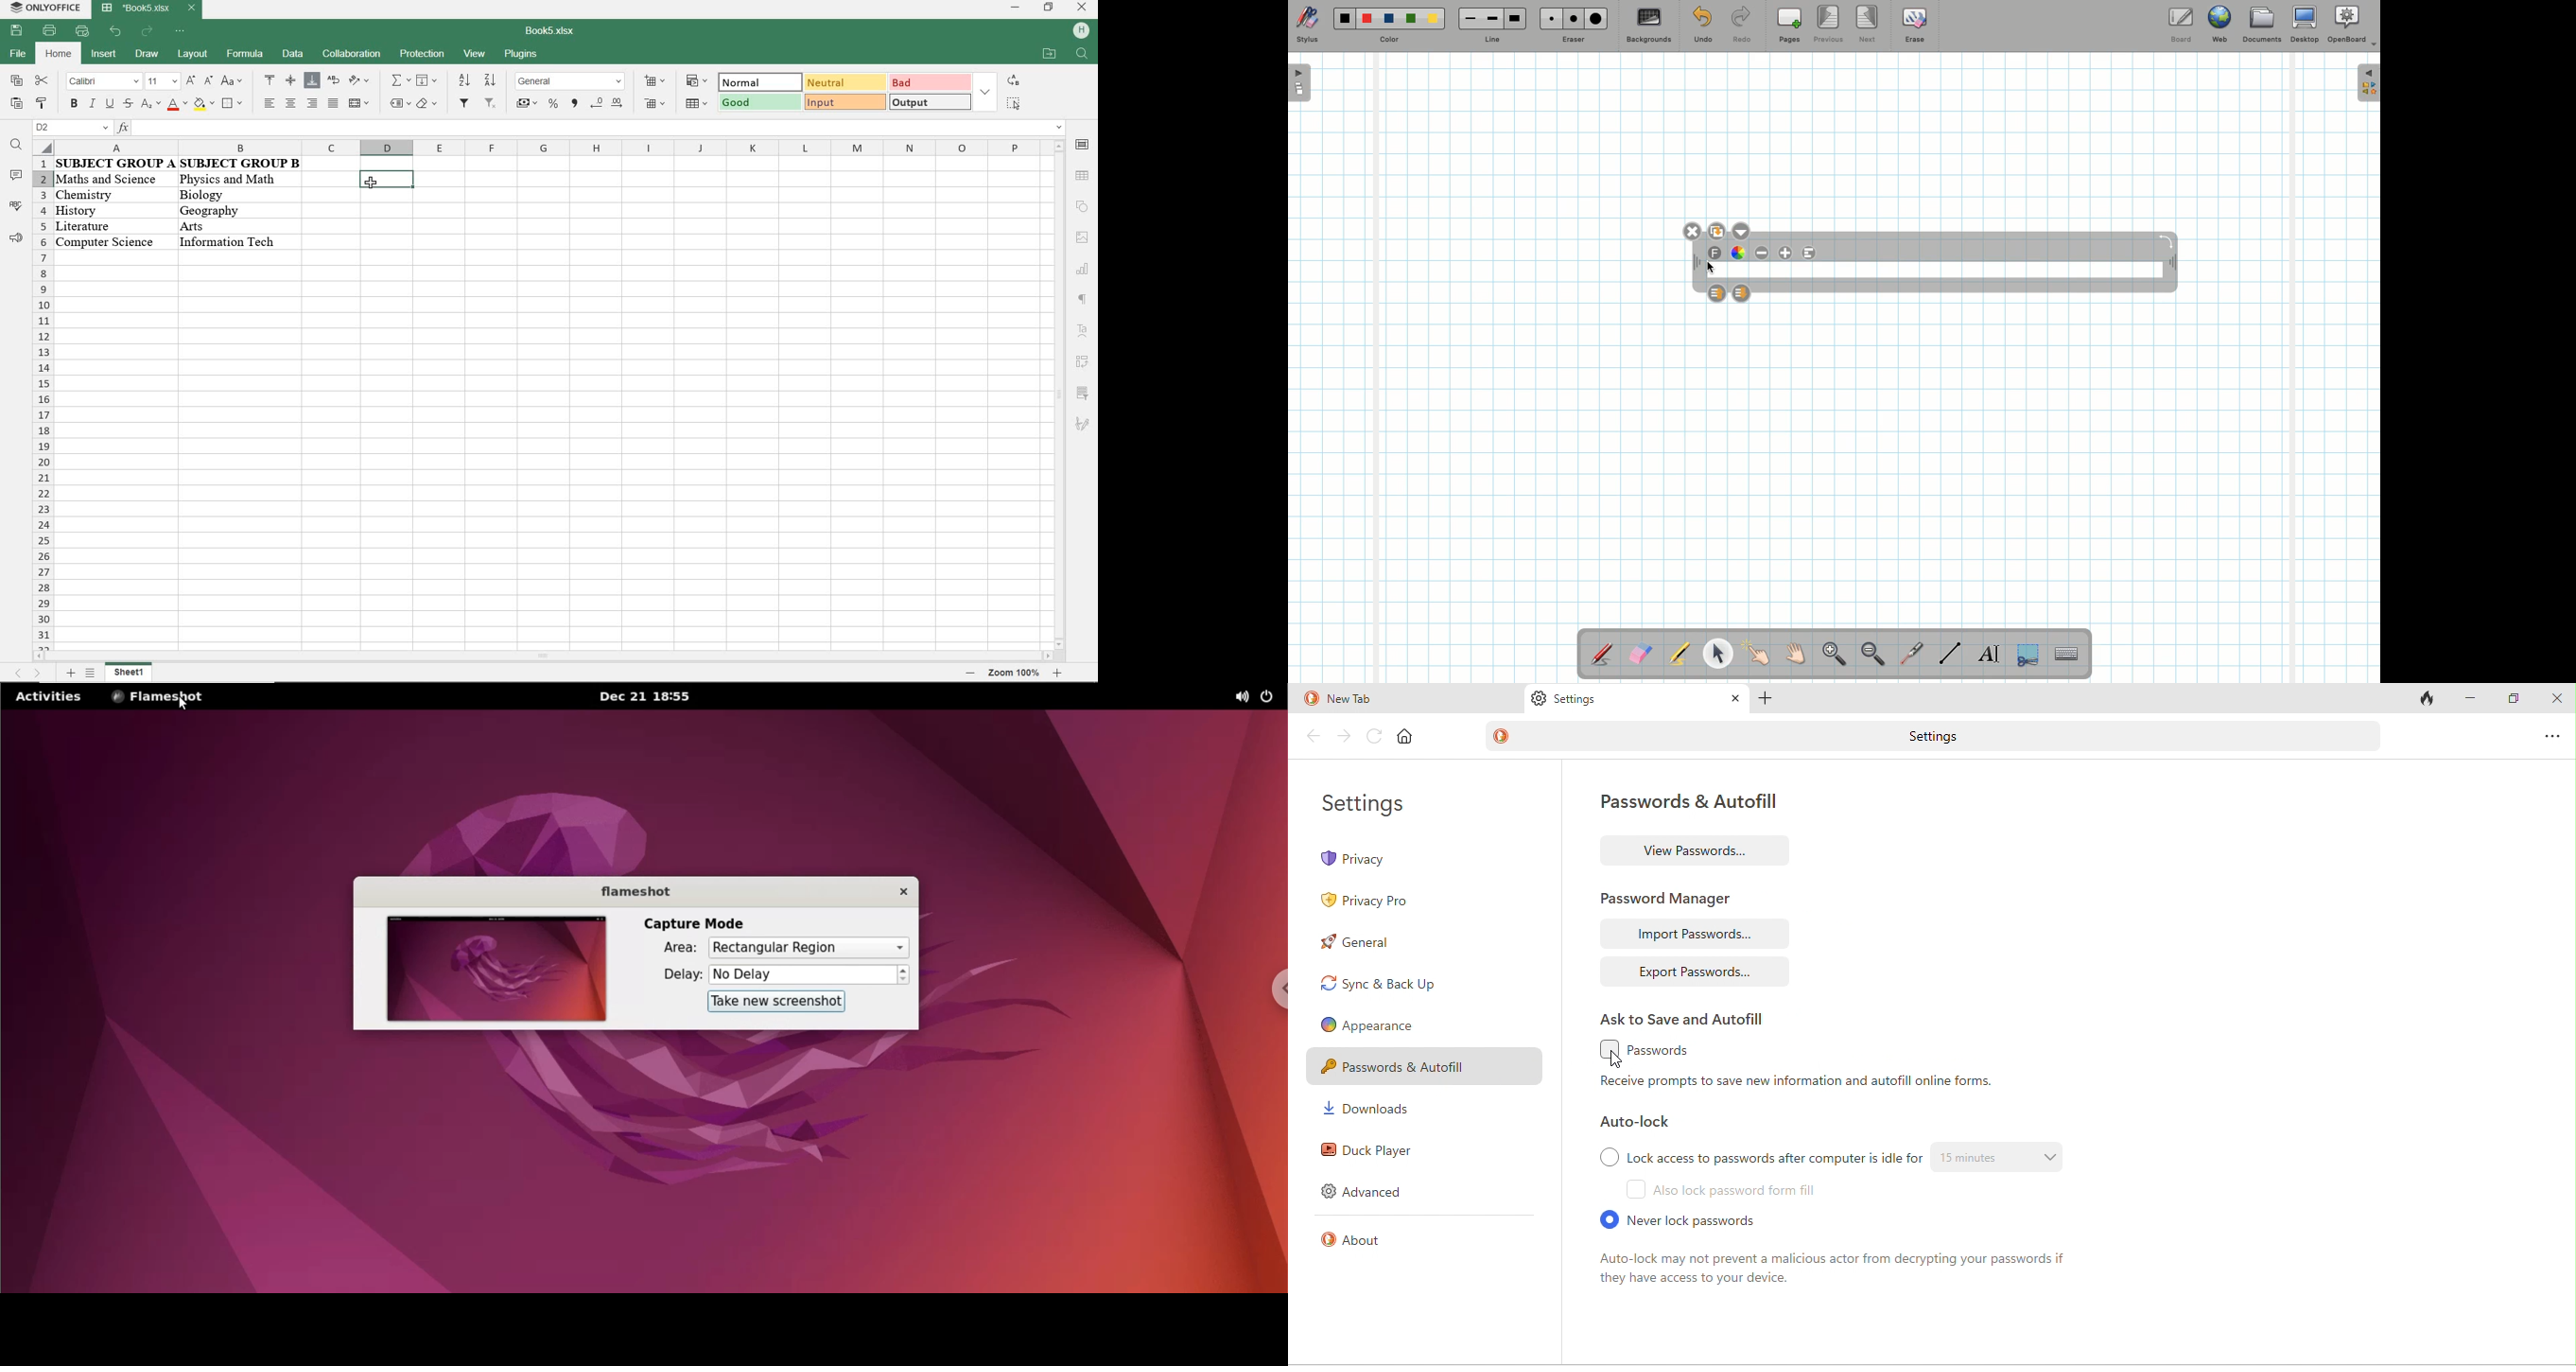 The height and width of the screenshot is (1372, 2576). Describe the element at coordinates (1083, 299) in the screenshot. I see `paragraph settings` at that location.